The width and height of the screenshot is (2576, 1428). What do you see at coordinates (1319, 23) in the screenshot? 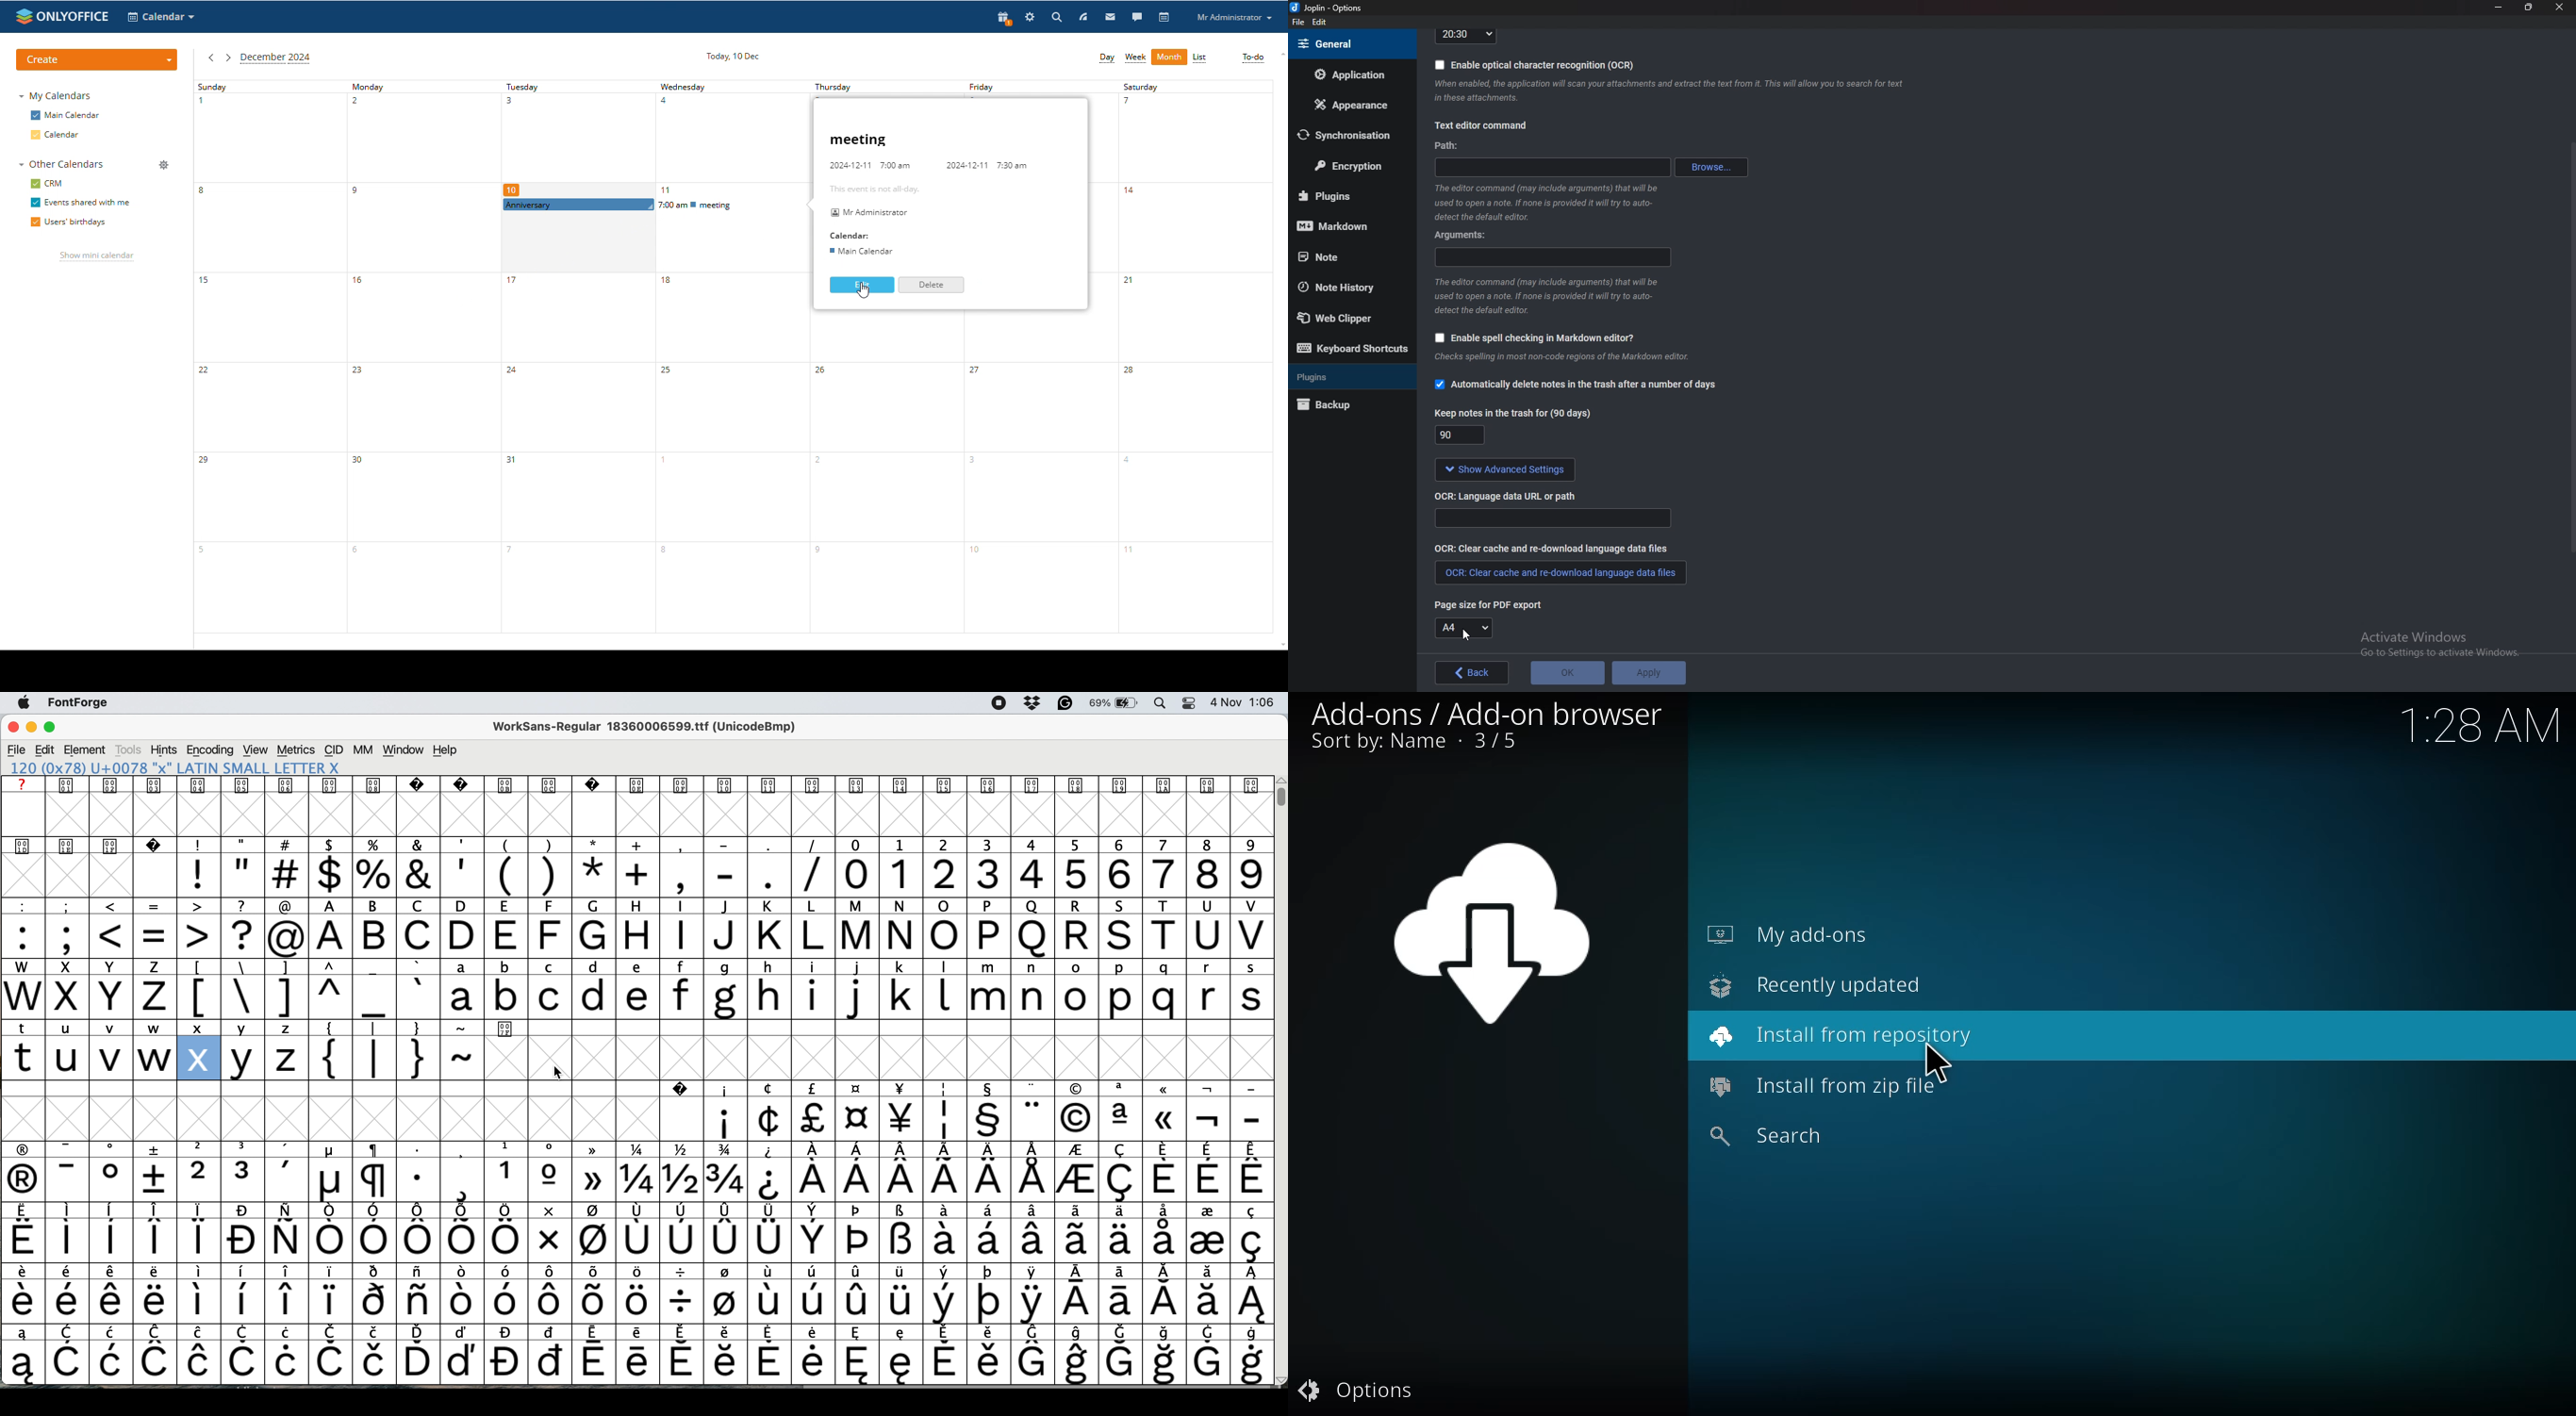
I see `Edit` at bounding box center [1319, 23].